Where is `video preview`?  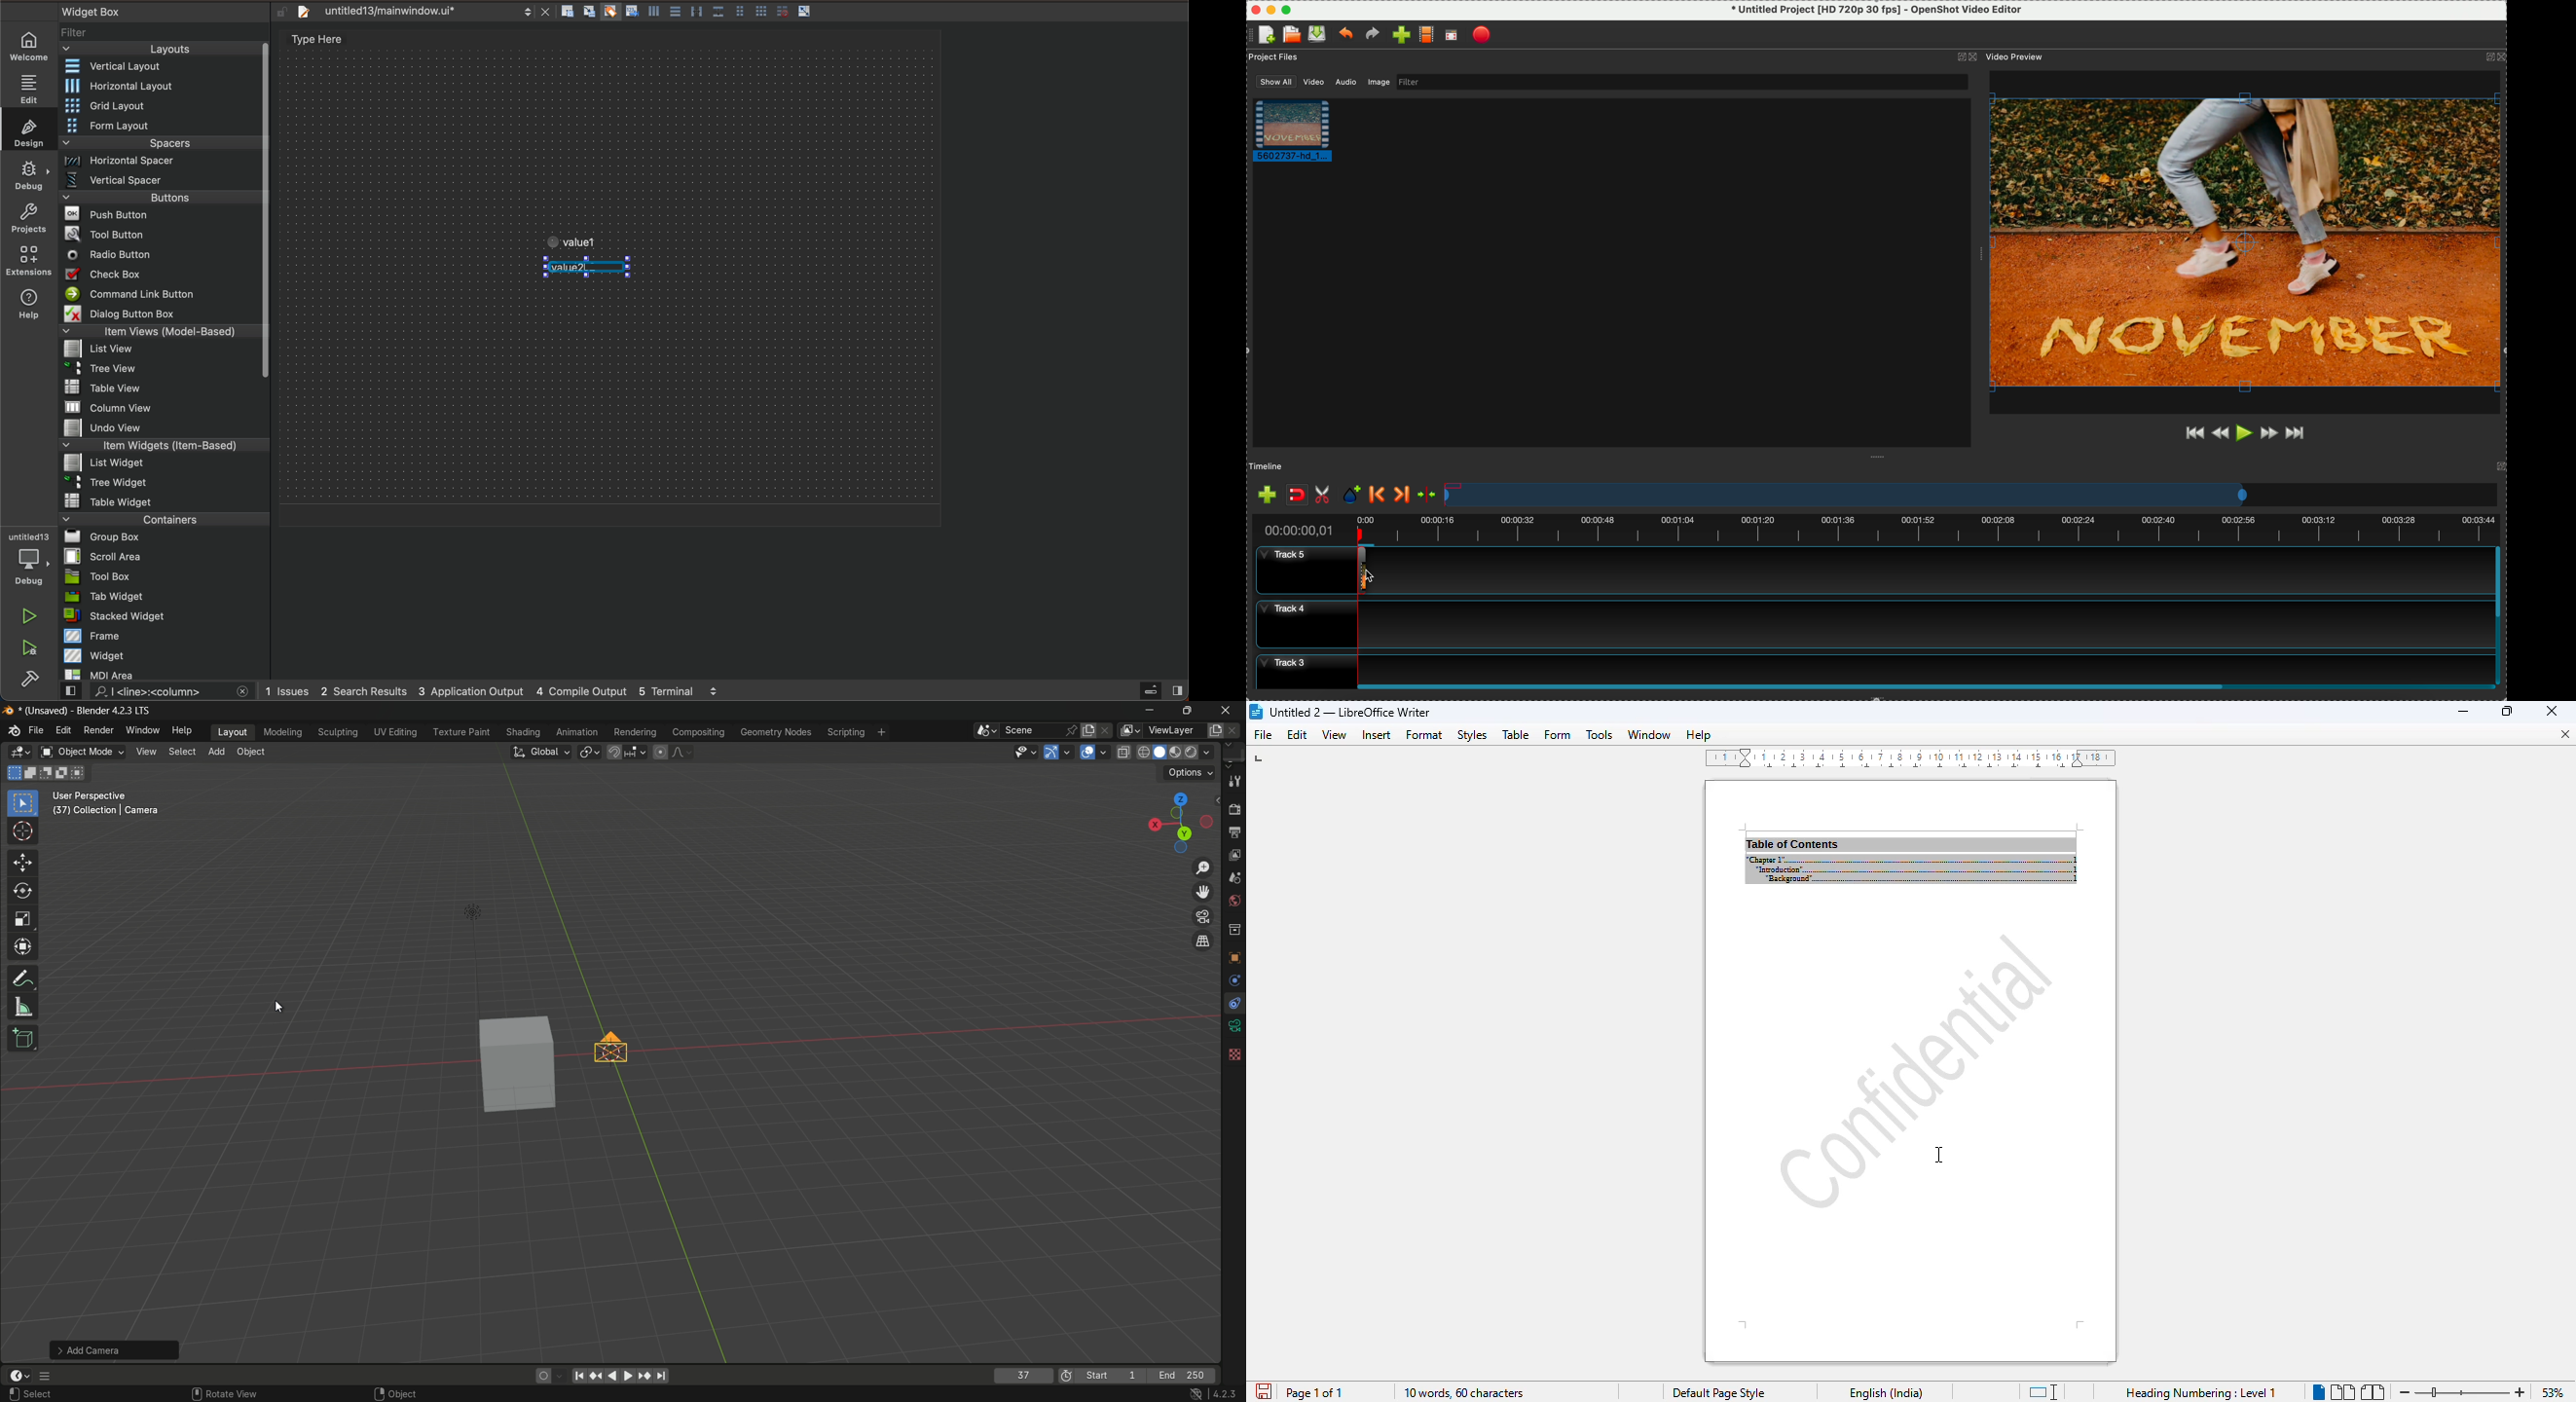
video preview is located at coordinates (2022, 57).